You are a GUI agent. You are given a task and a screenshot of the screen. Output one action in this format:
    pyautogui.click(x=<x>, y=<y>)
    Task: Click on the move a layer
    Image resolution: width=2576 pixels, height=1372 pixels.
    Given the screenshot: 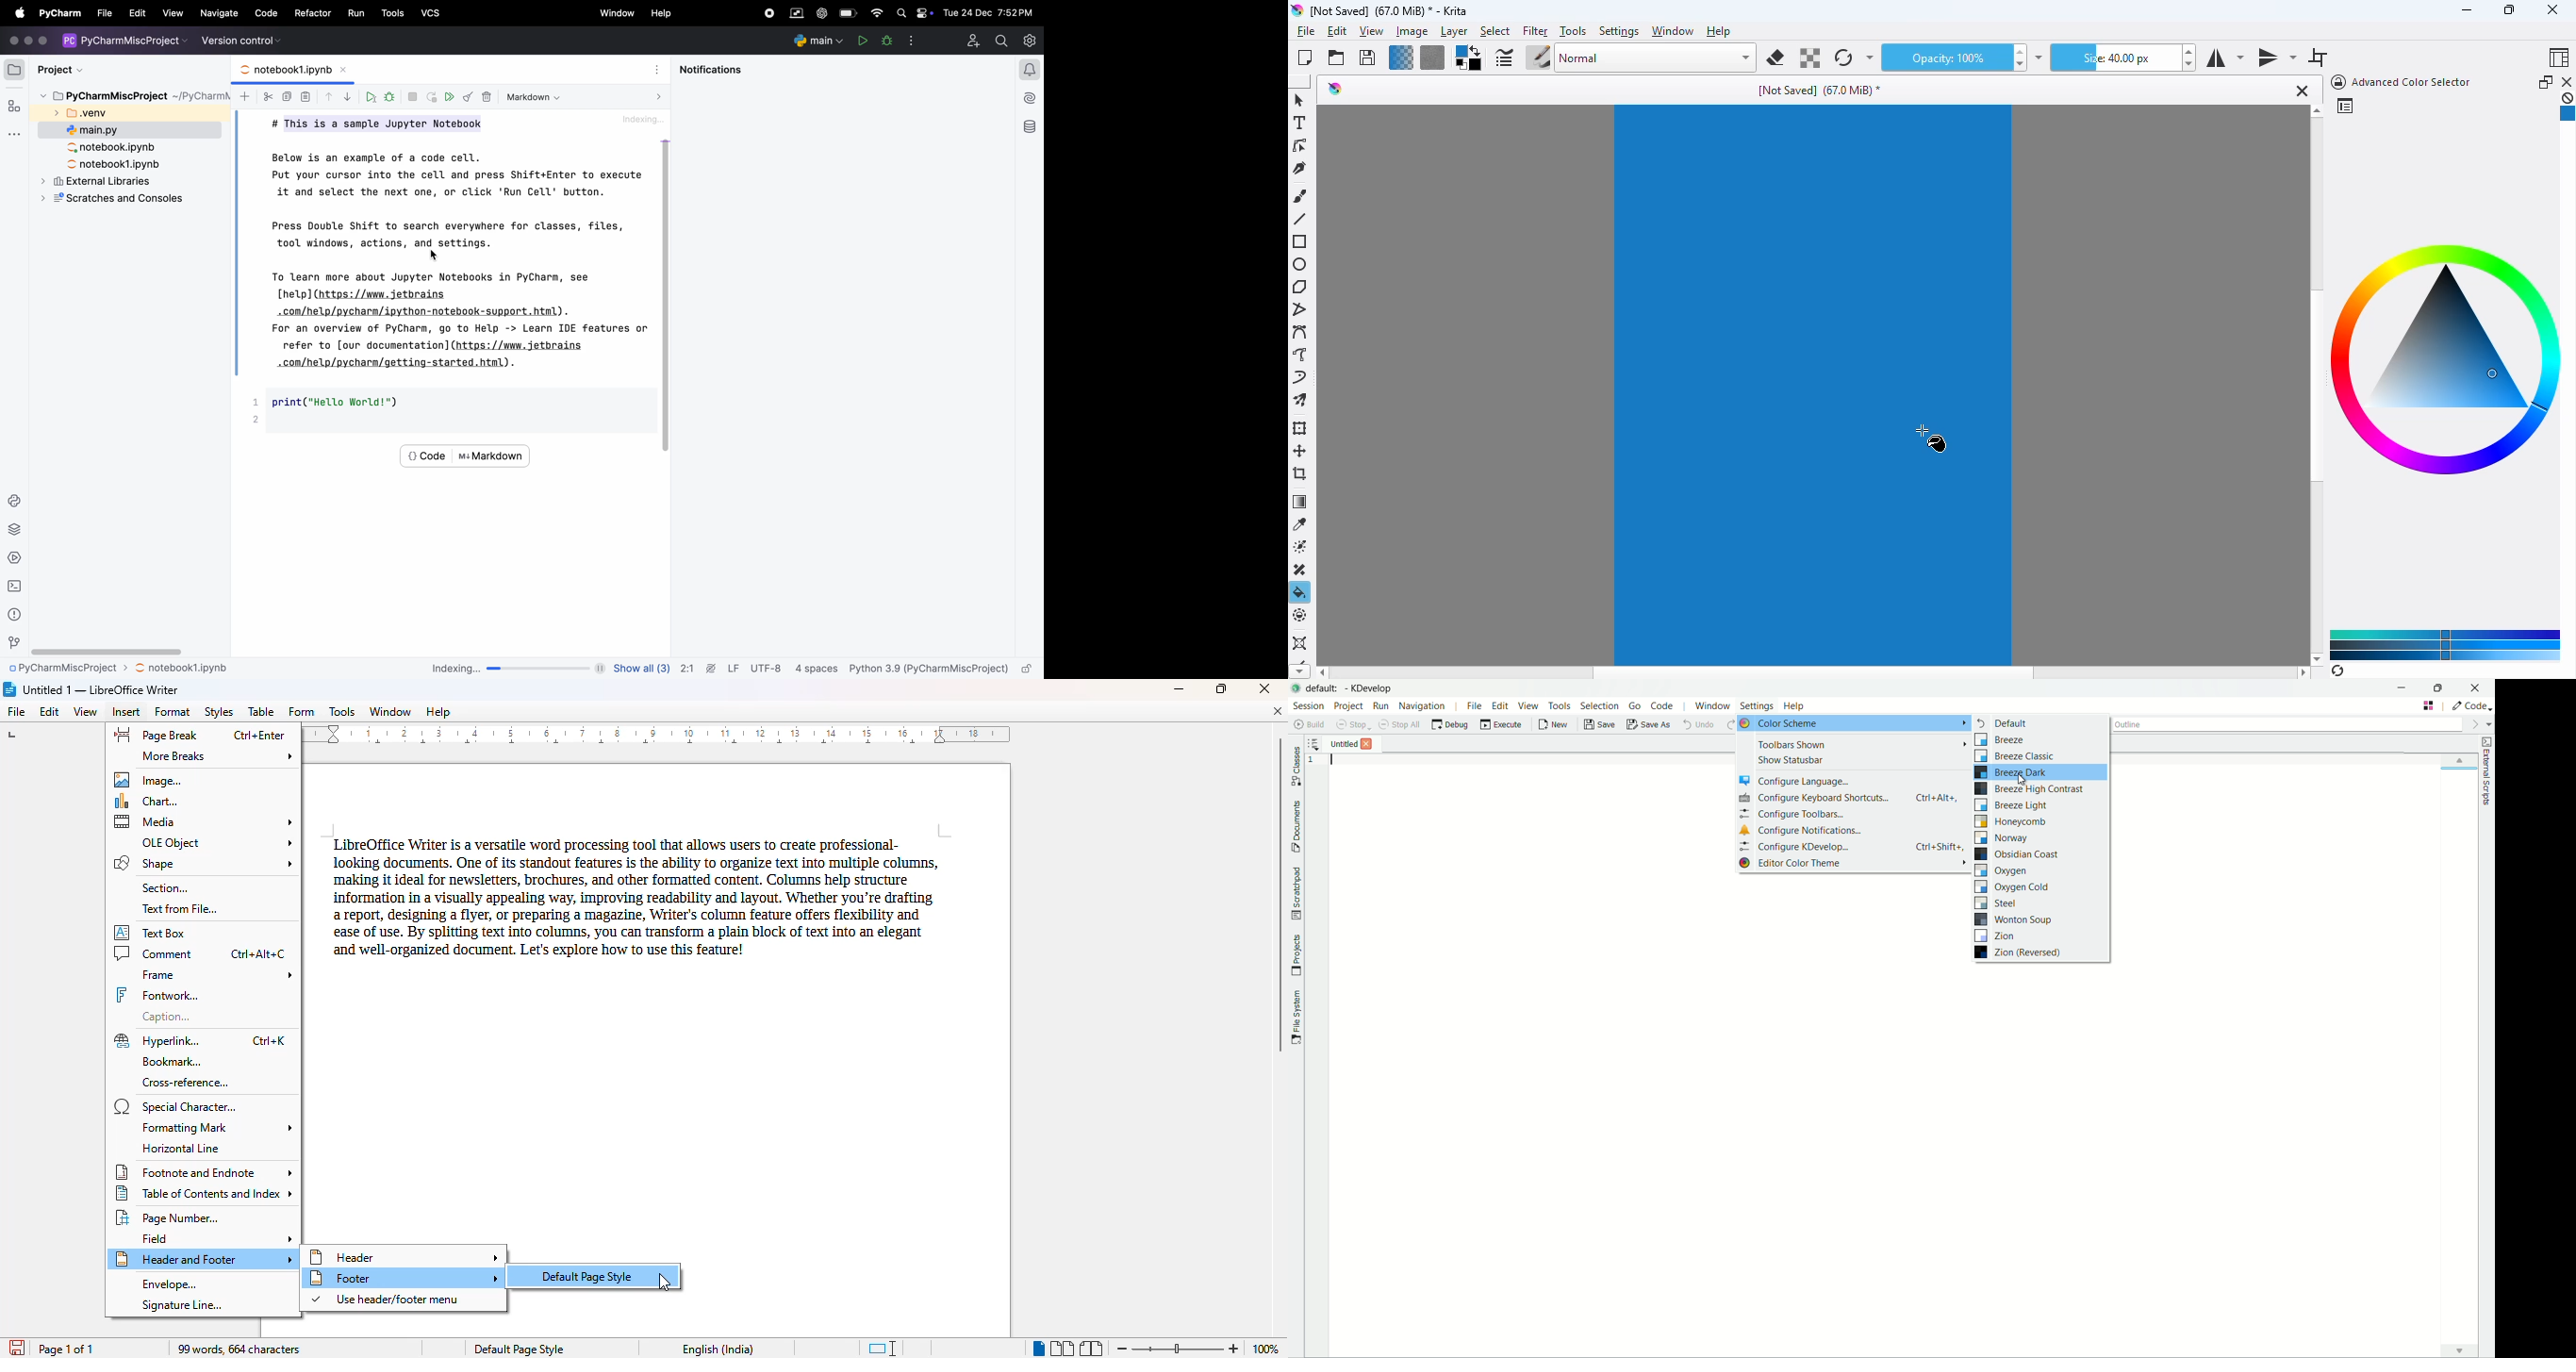 What is the action you would take?
    pyautogui.click(x=1300, y=451)
    